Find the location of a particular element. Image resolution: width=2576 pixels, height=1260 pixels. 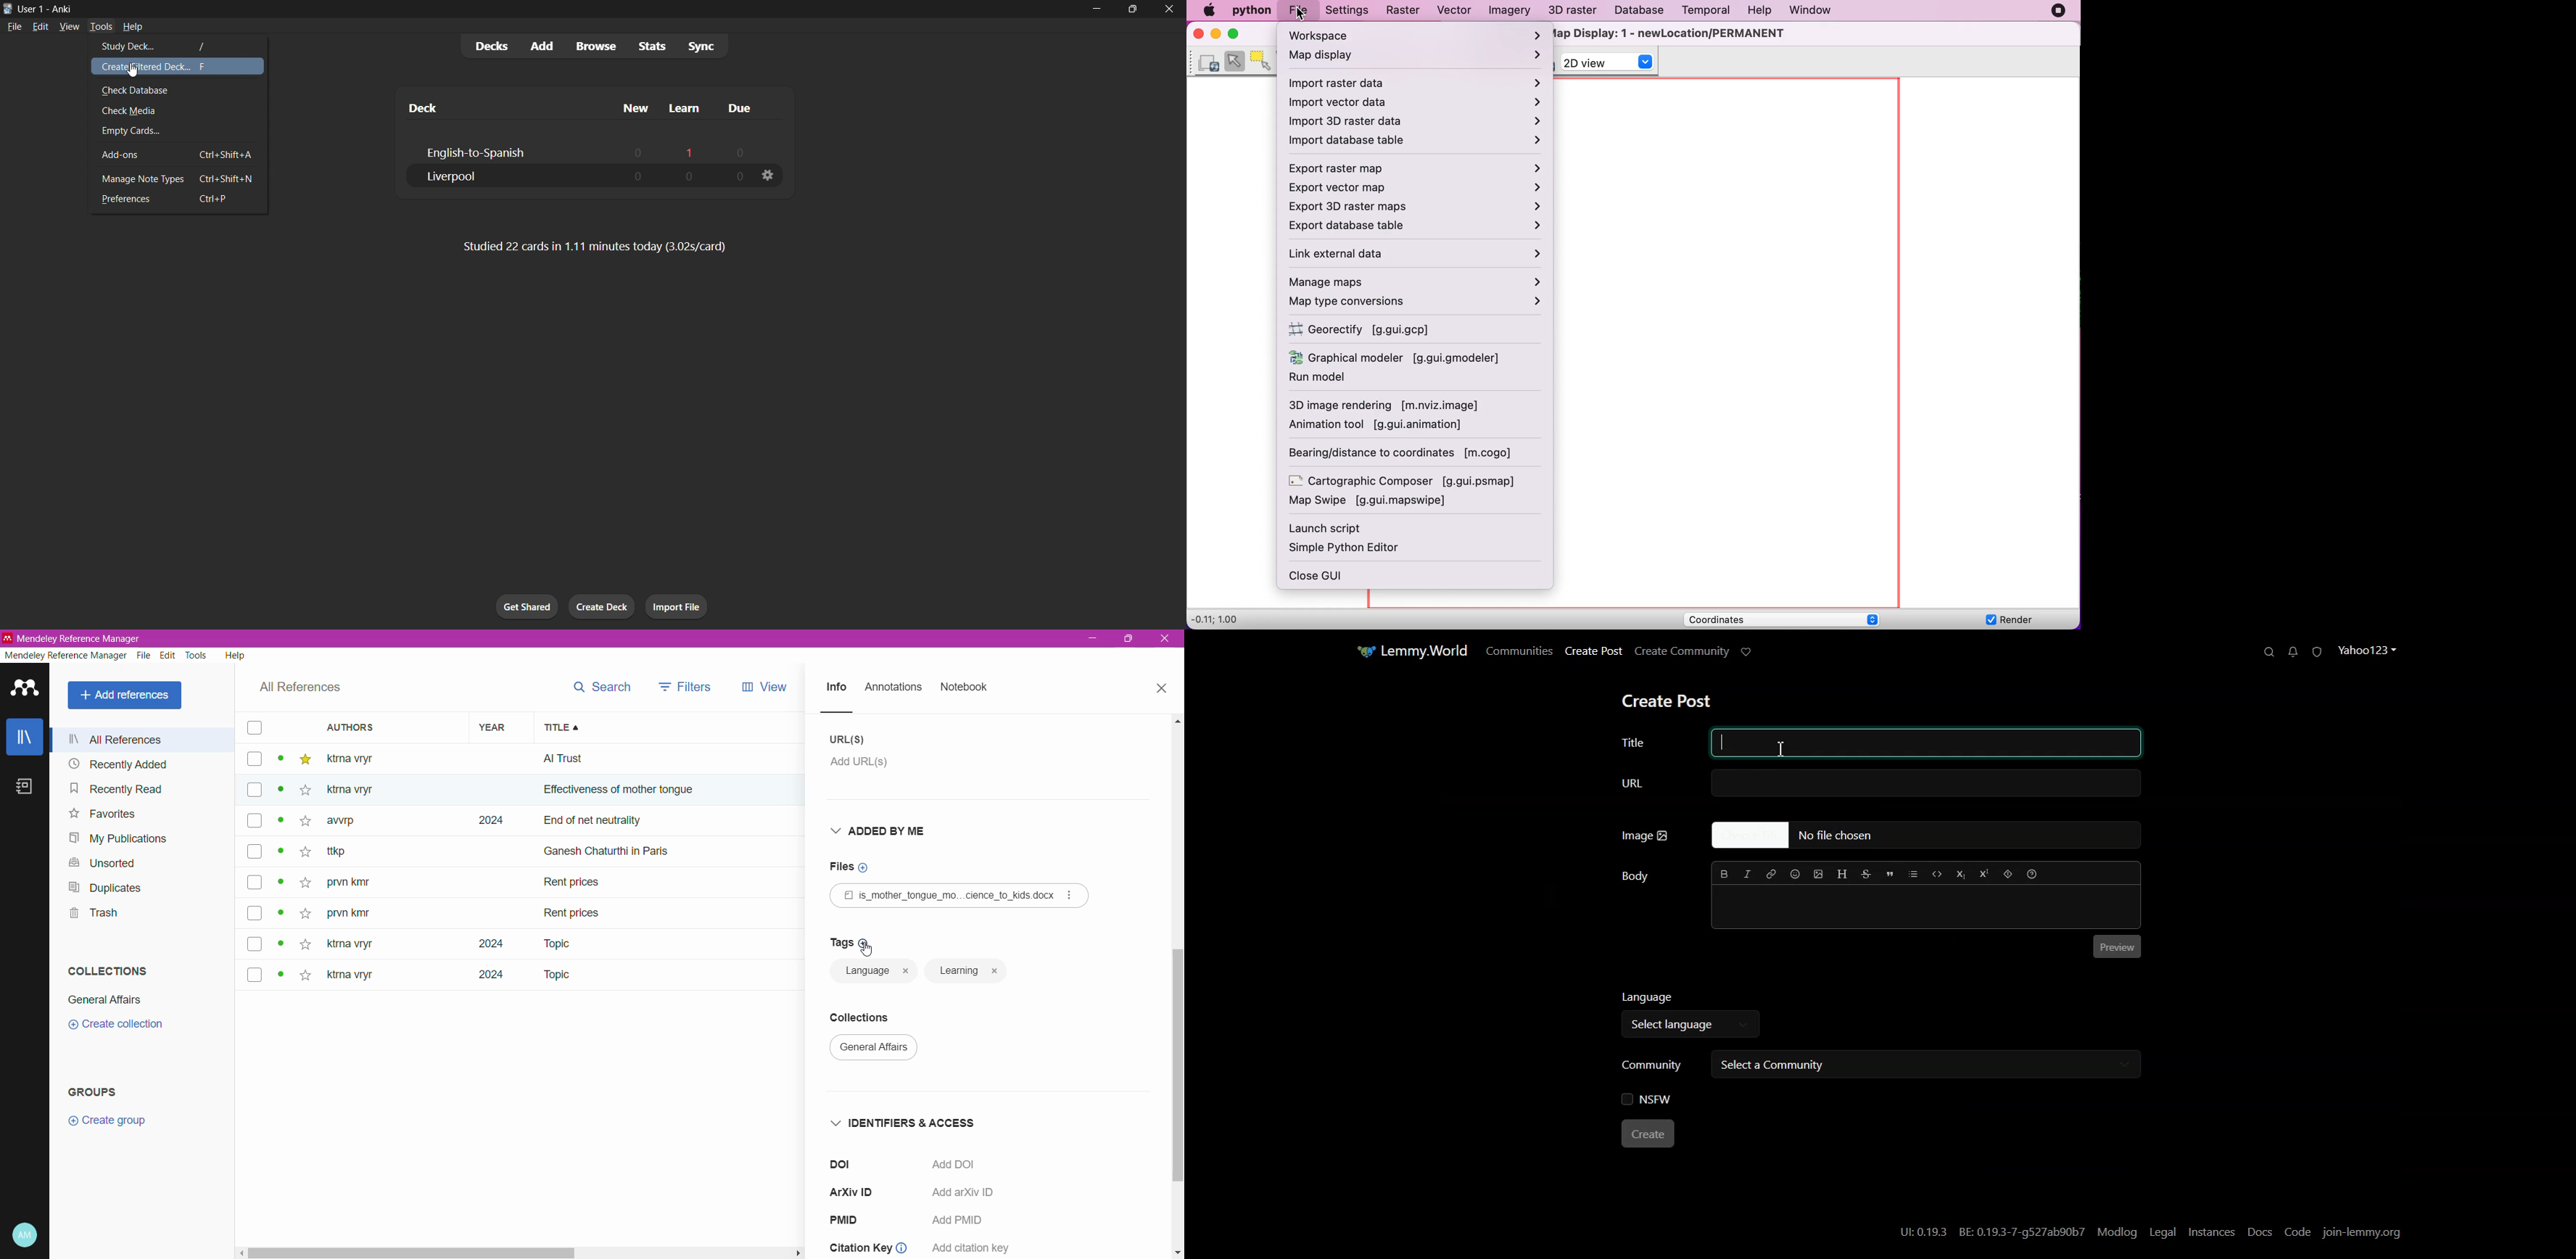

effectiveness of mother ton is located at coordinates (604, 792).